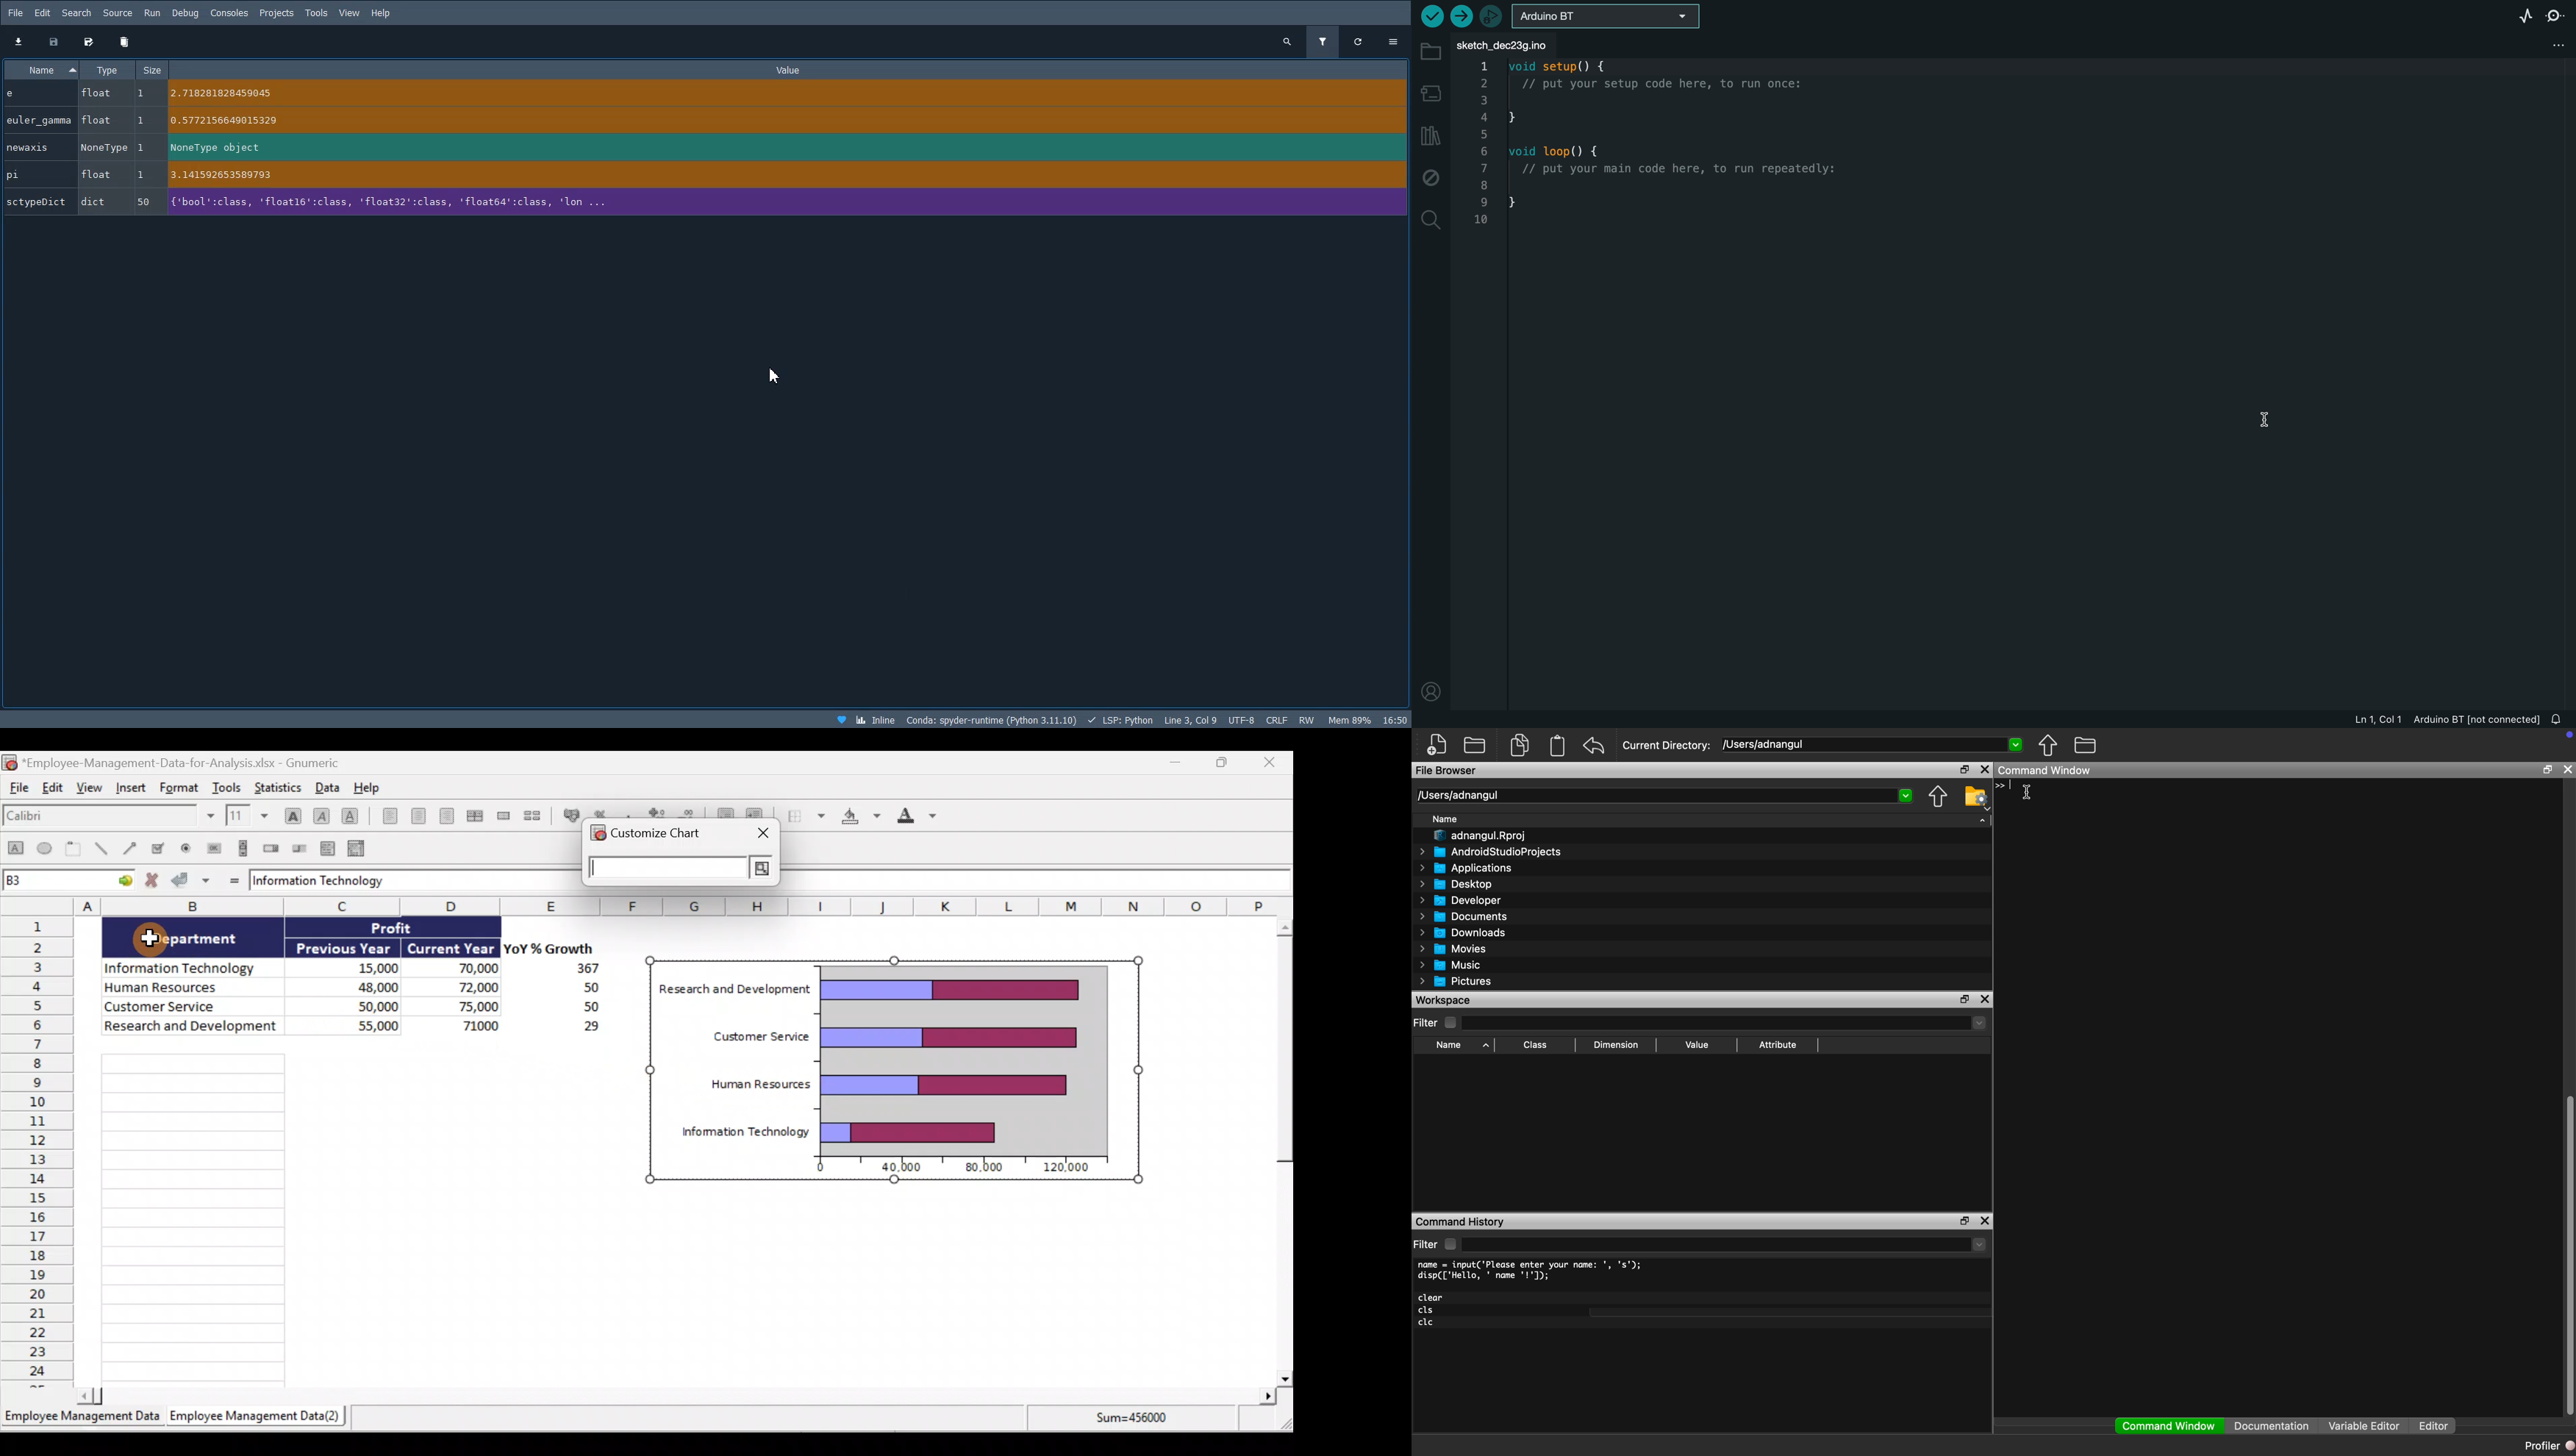 This screenshot has width=2576, height=1456. I want to click on Tools, so click(316, 12).